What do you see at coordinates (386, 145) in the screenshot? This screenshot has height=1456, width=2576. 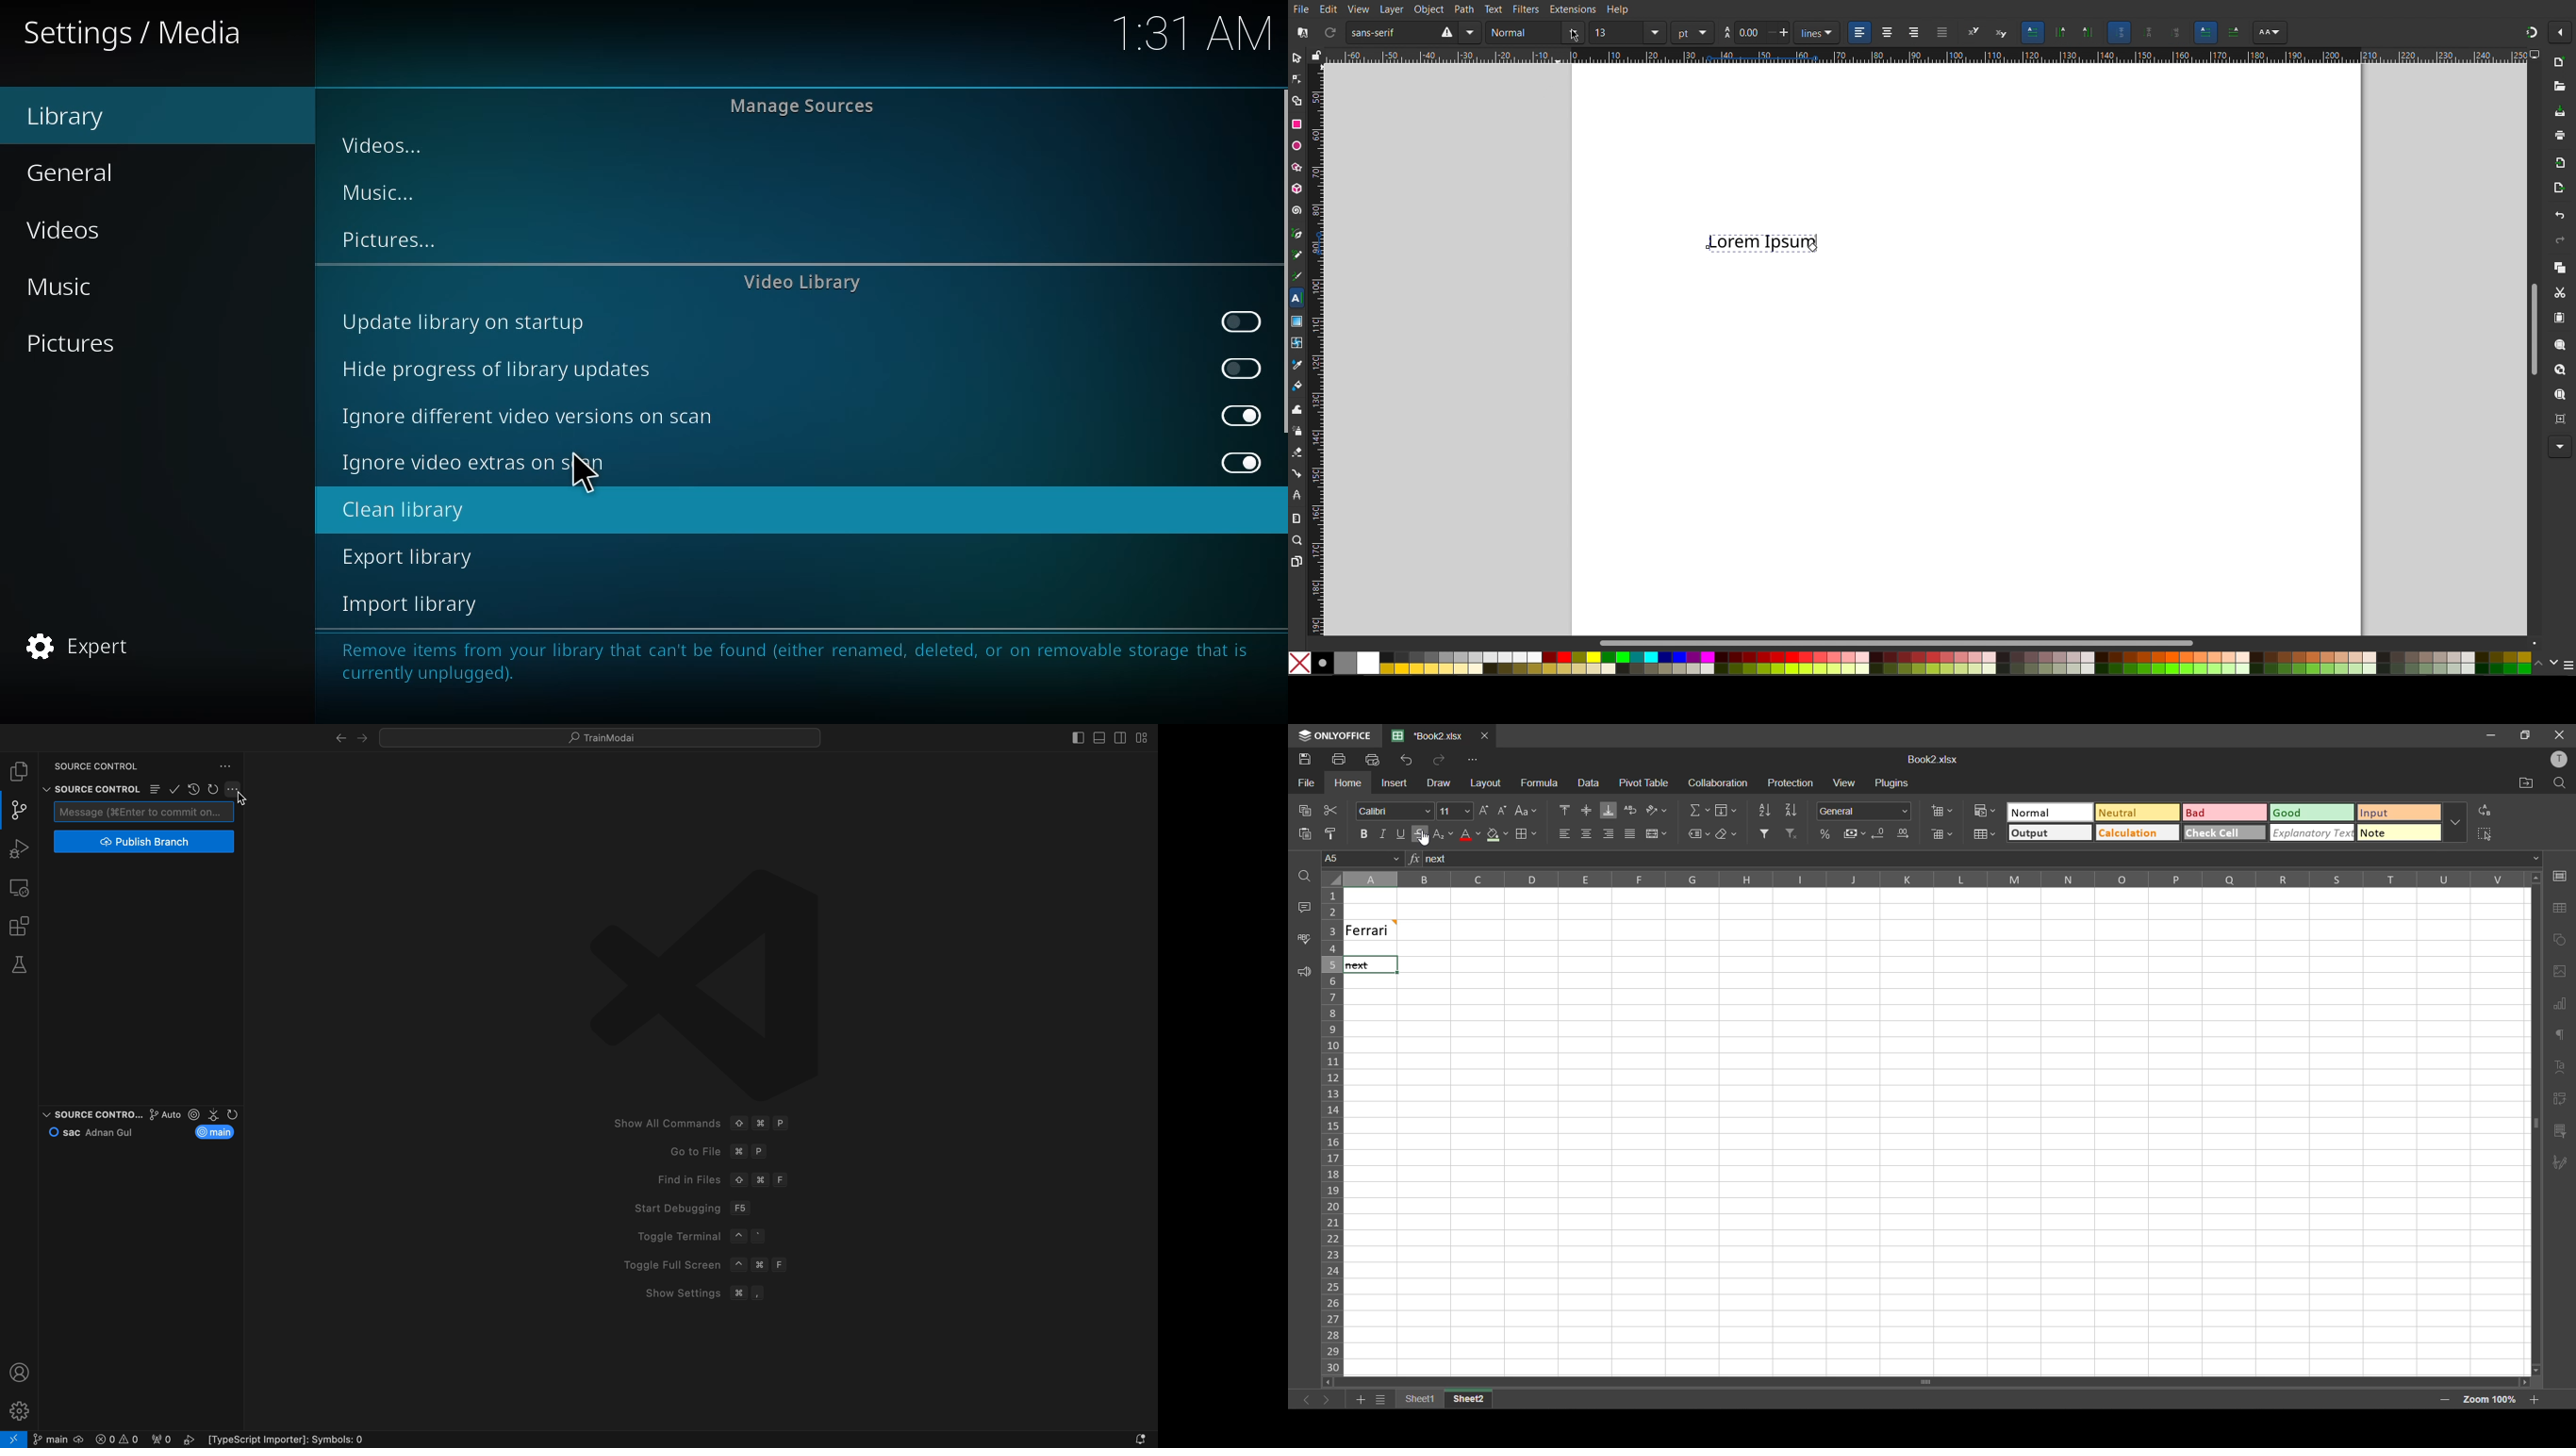 I see `videos` at bounding box center [386, 145].